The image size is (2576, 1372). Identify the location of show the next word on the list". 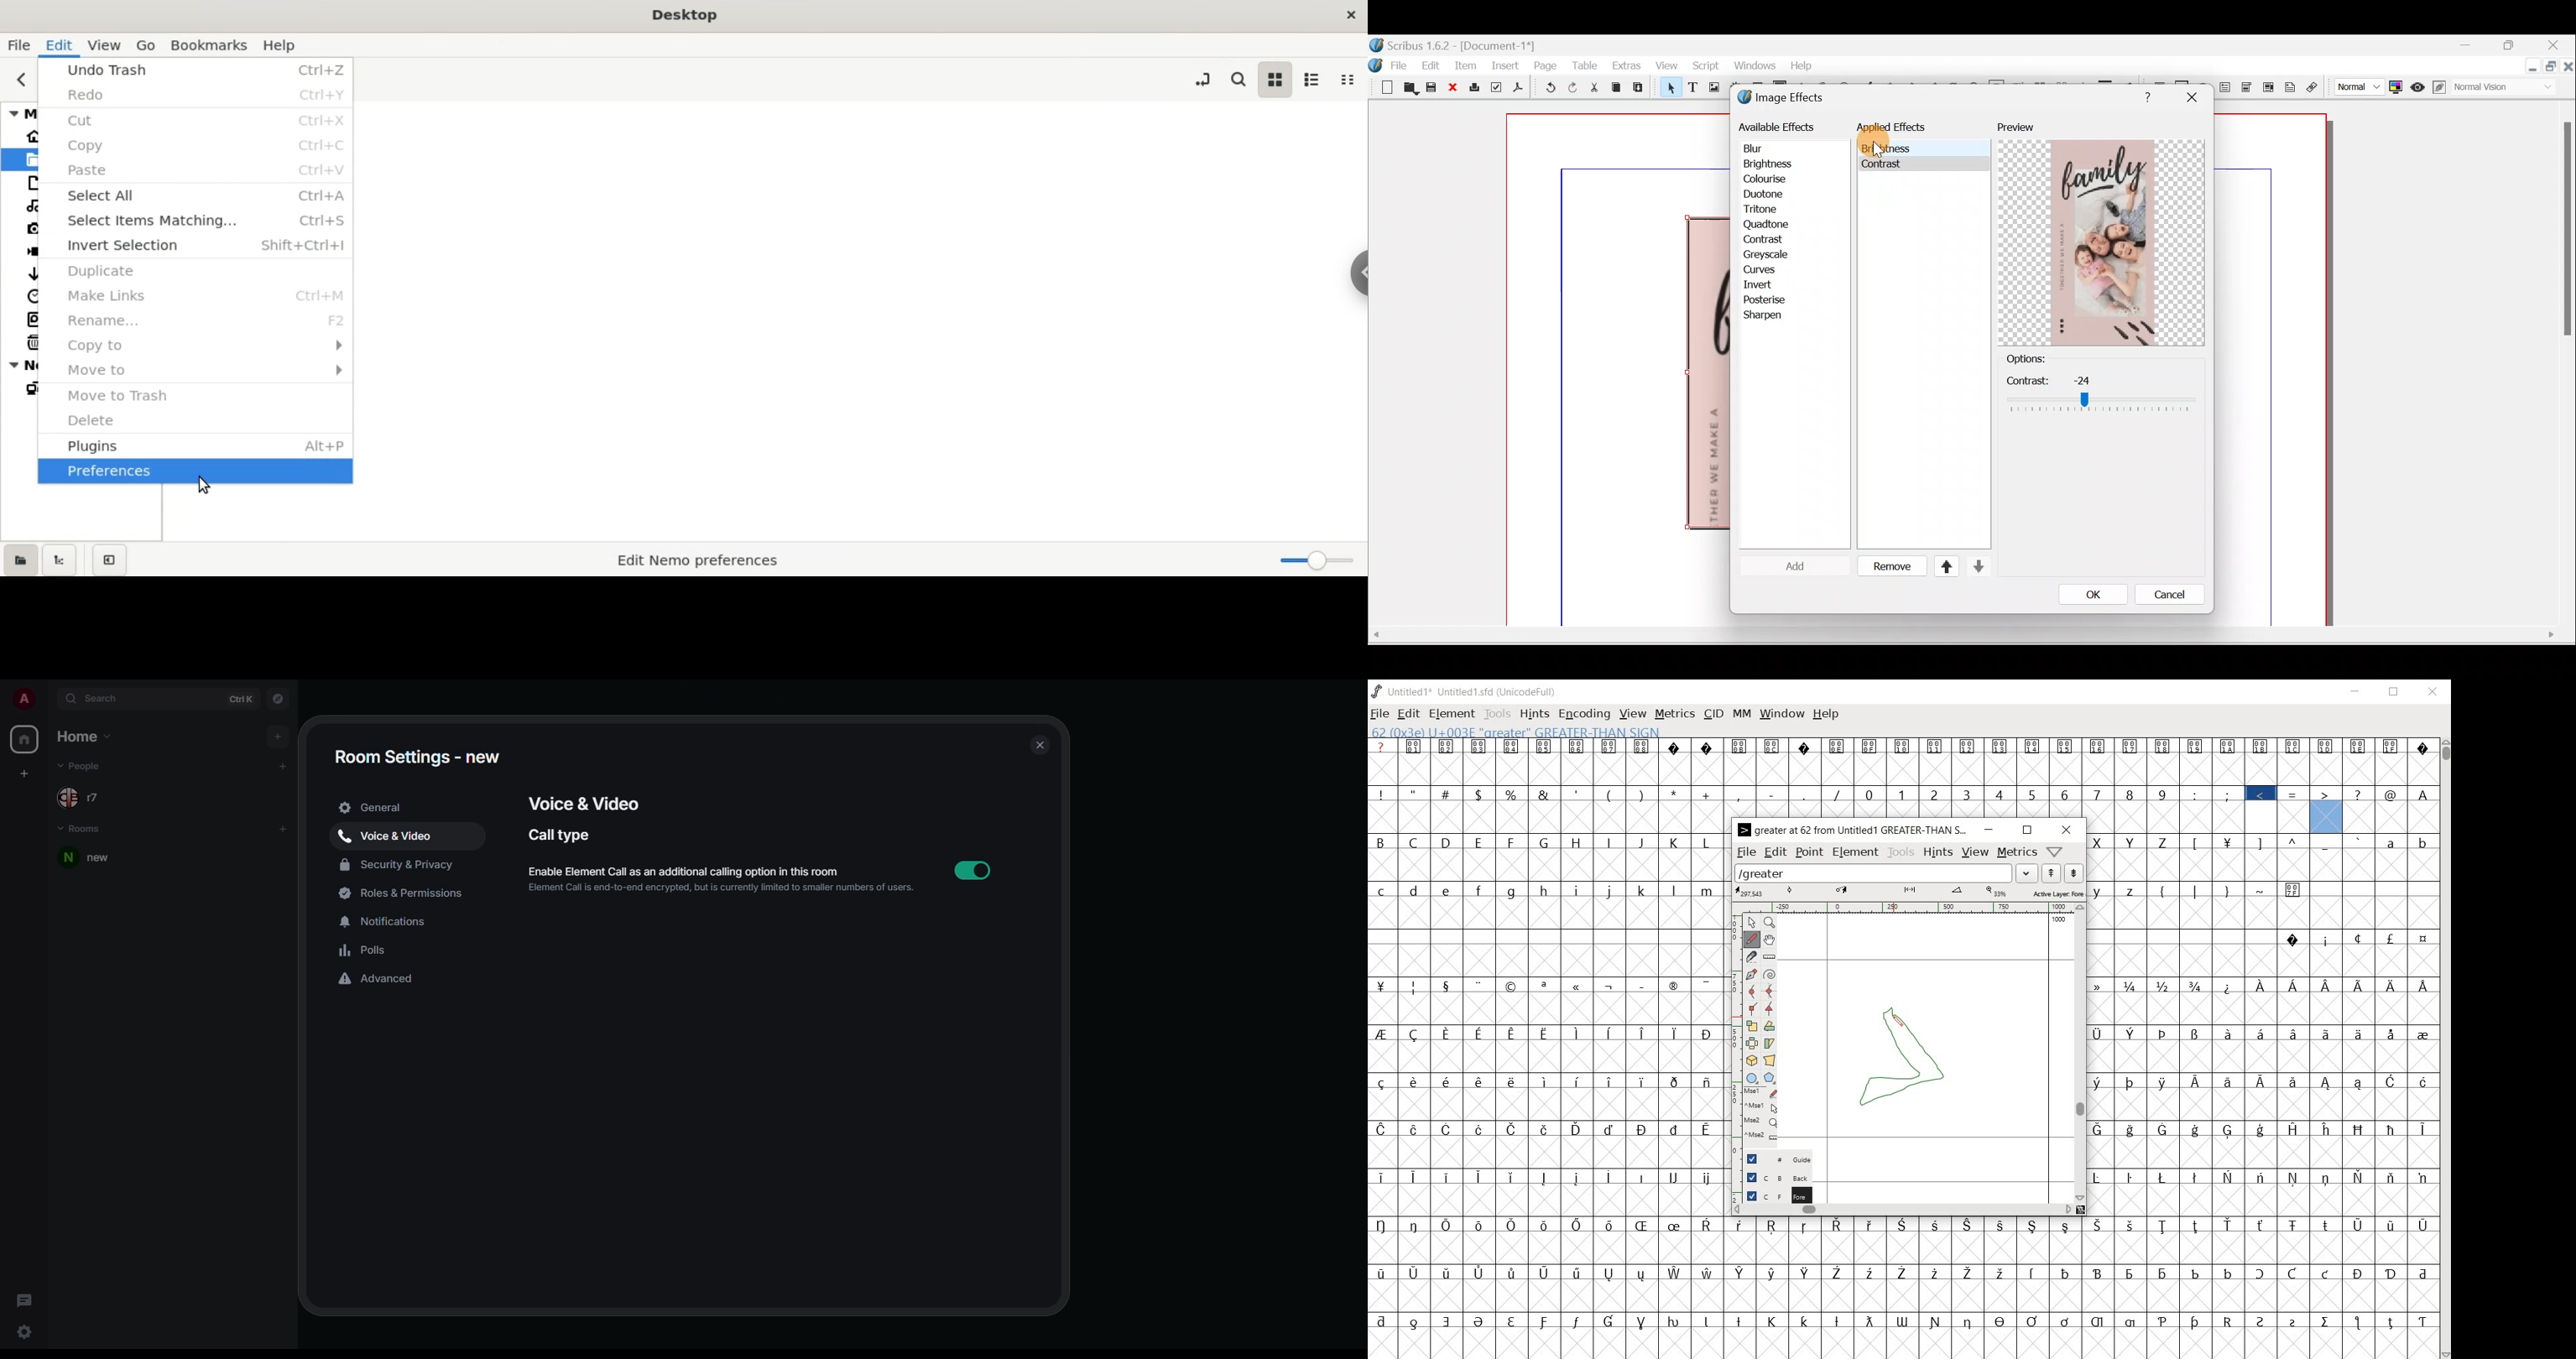
(2053, 873).